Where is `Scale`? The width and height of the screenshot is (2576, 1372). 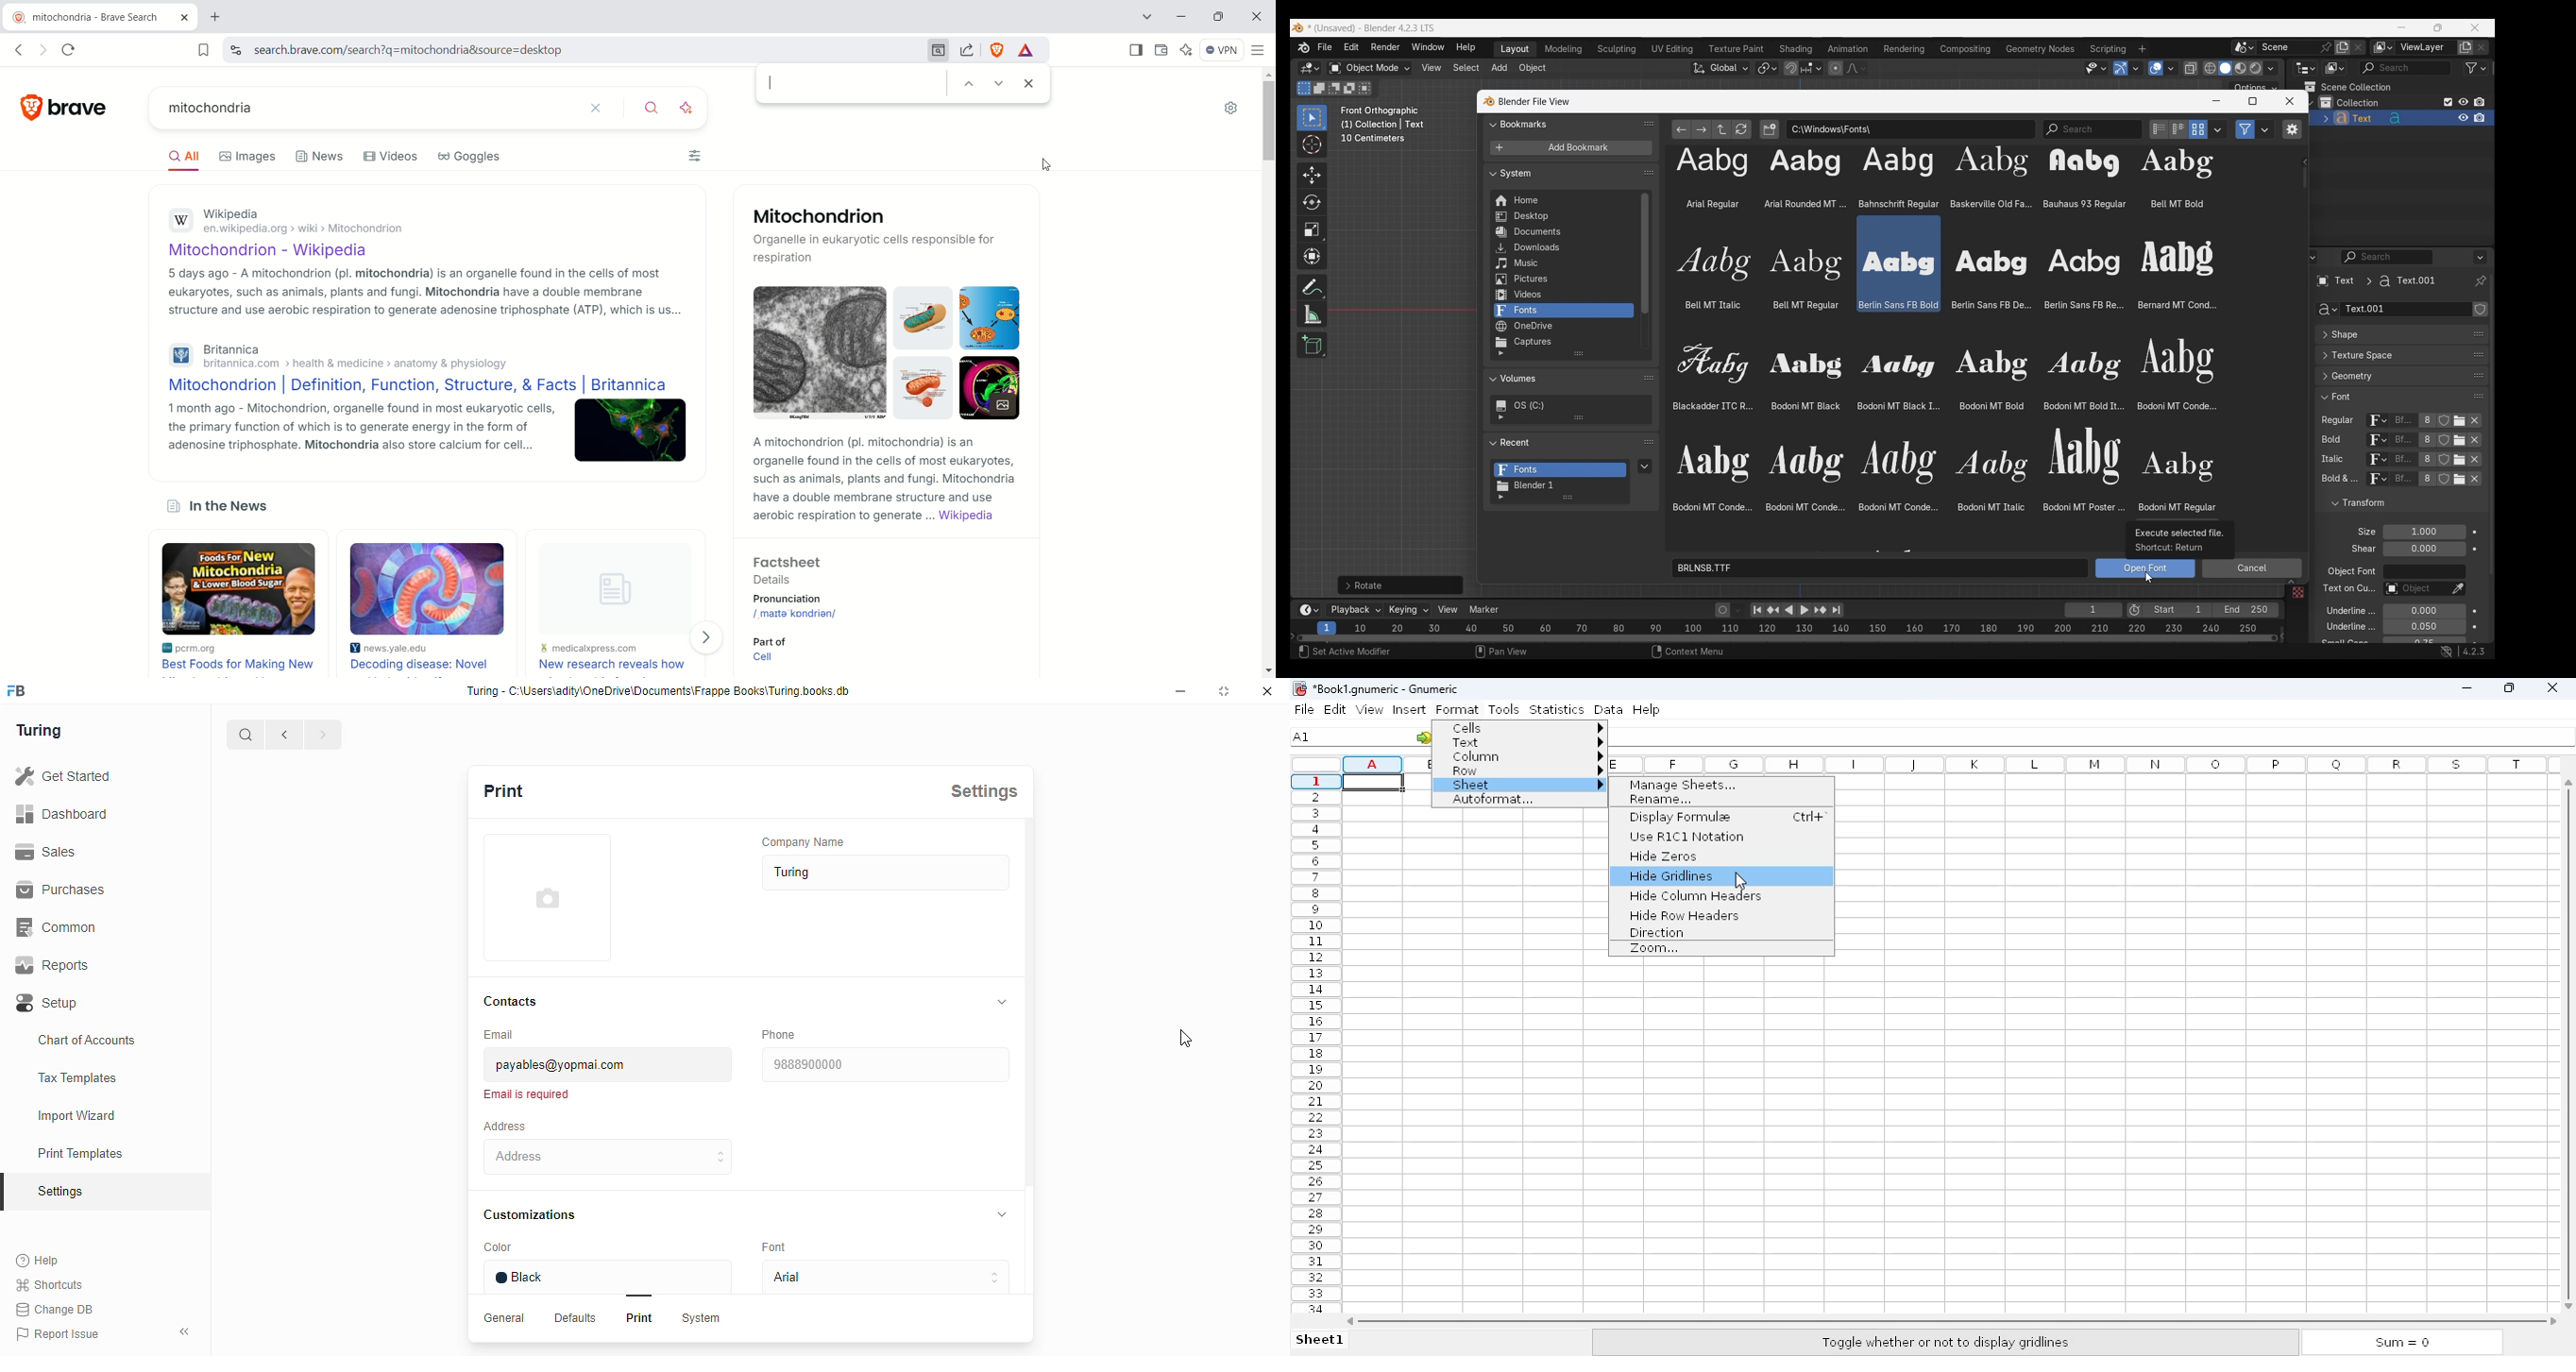 Scale is located at coordinates (1312, 230).